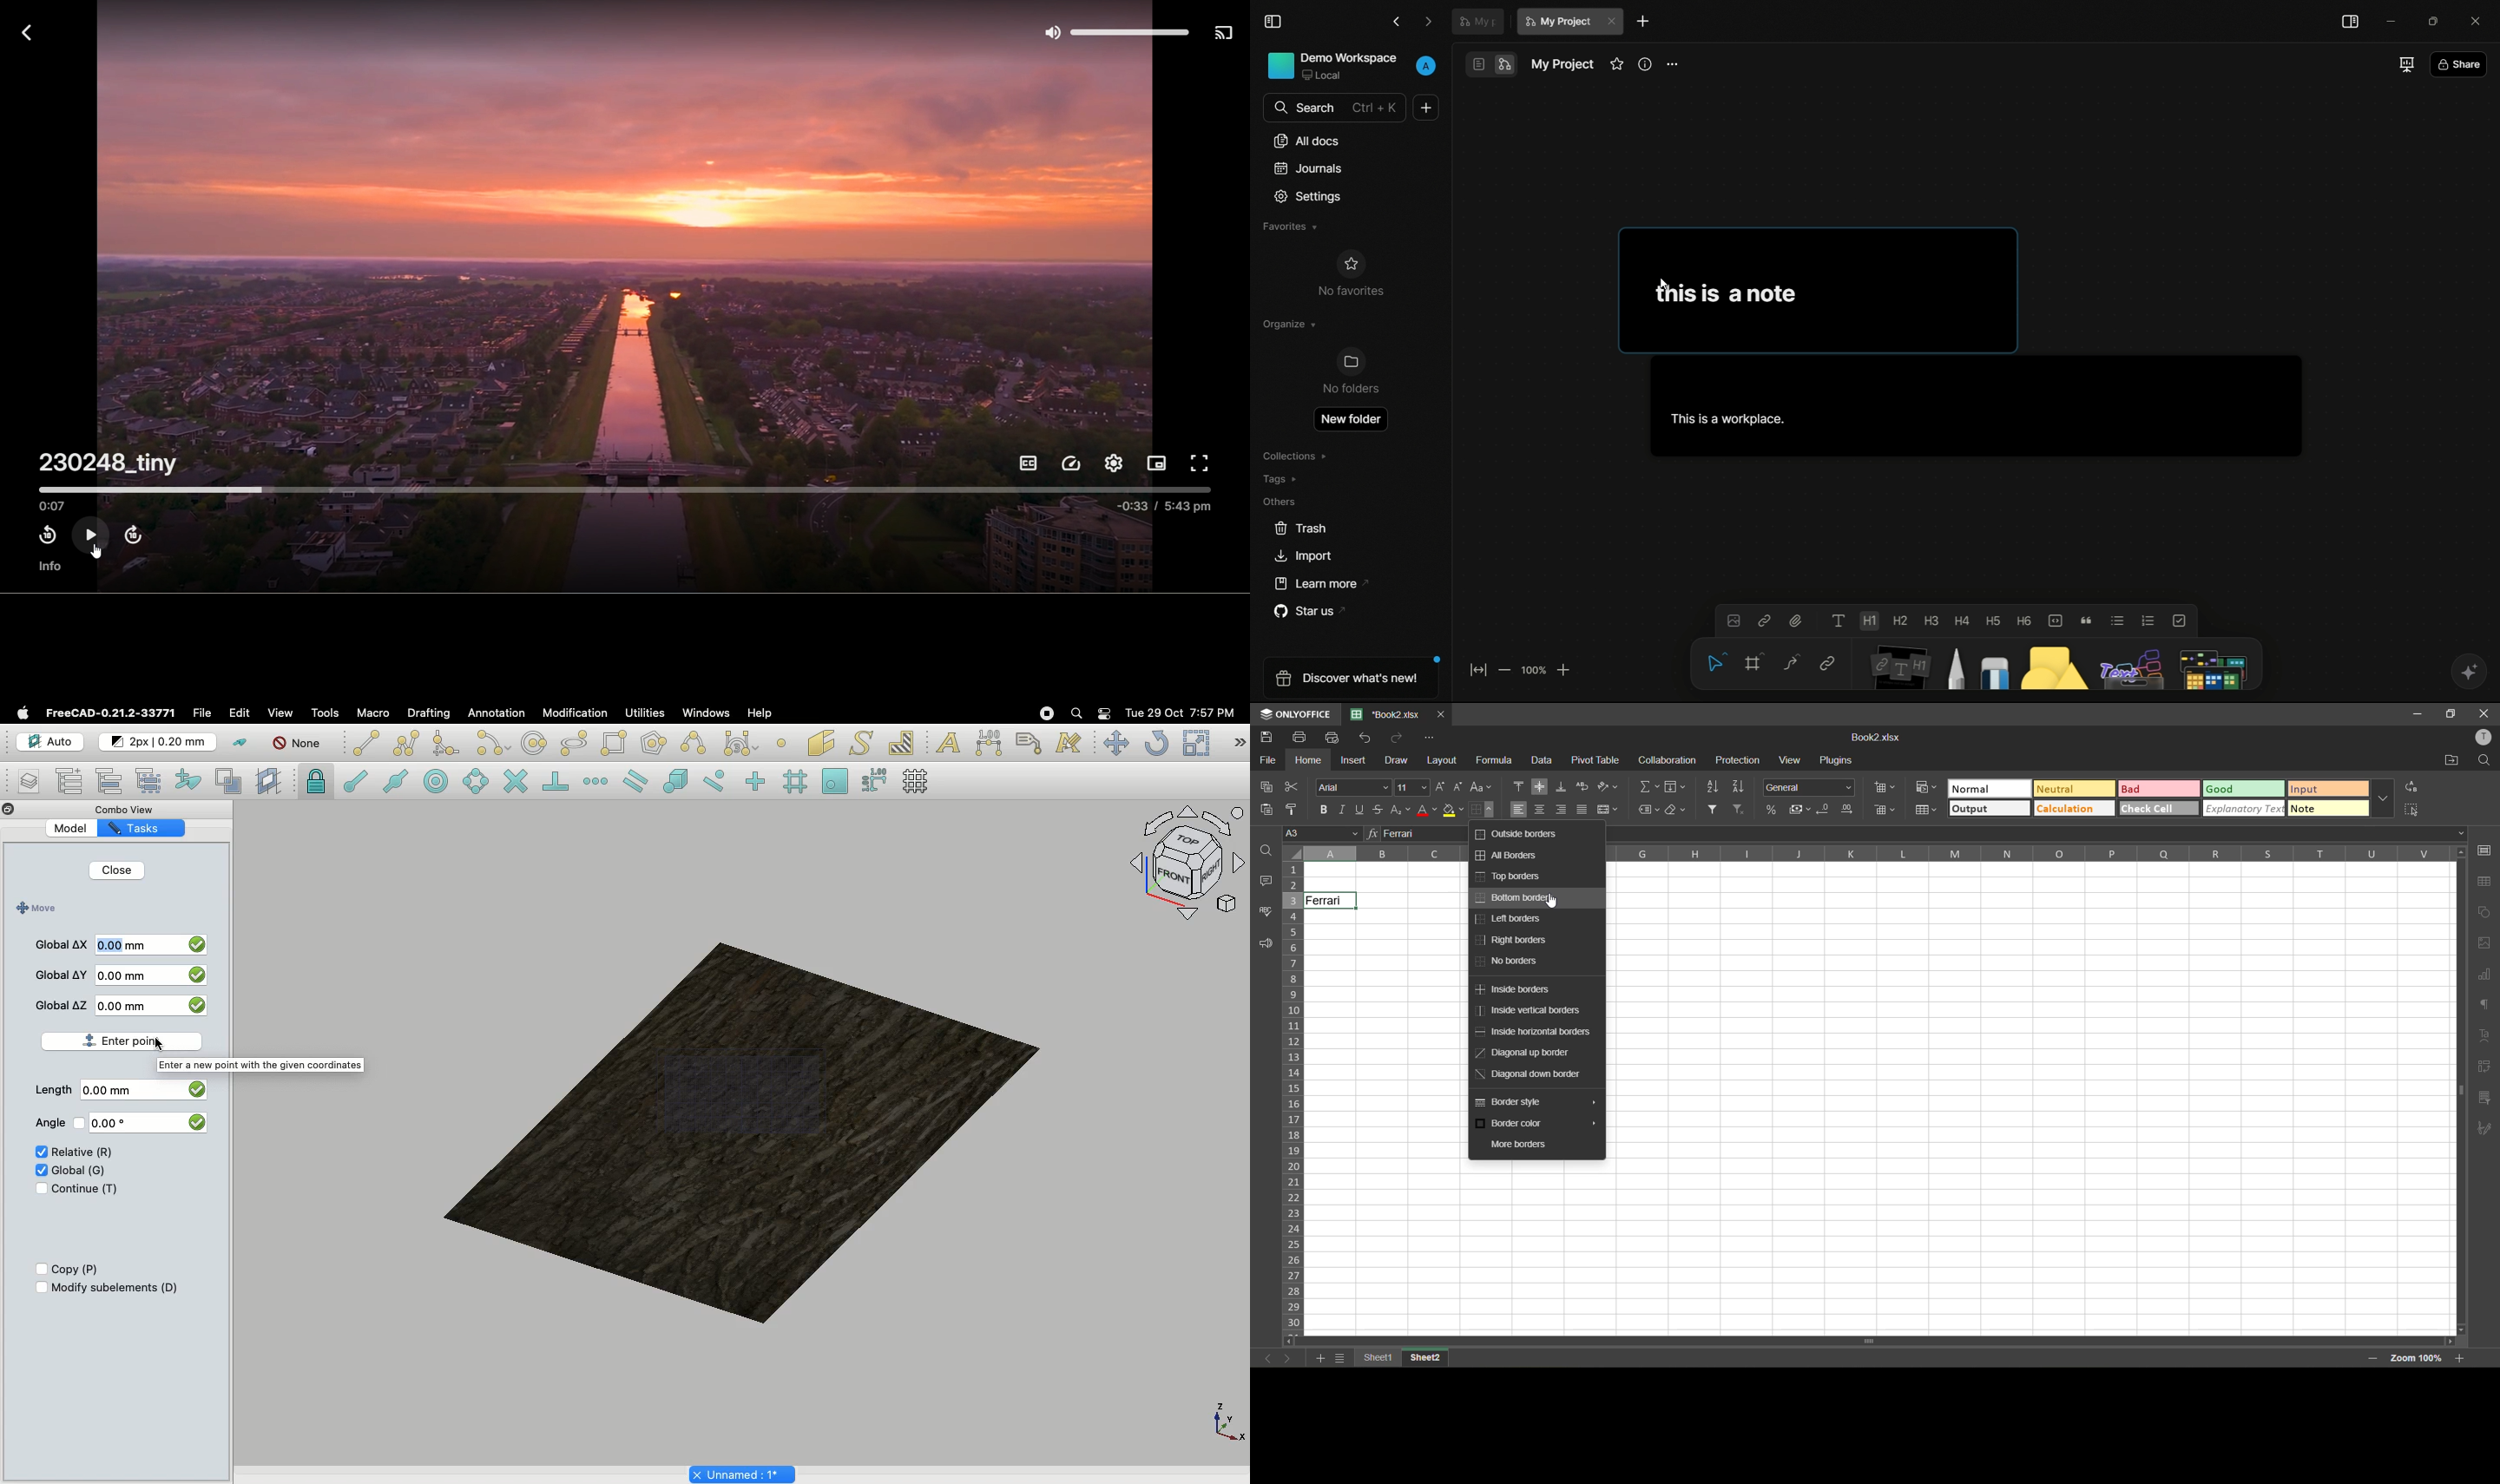 The width and height of the screenshot is (2520, 1484). Describe the element at coordinates (34, 909) in the screenshot. I see `Move` at that location.